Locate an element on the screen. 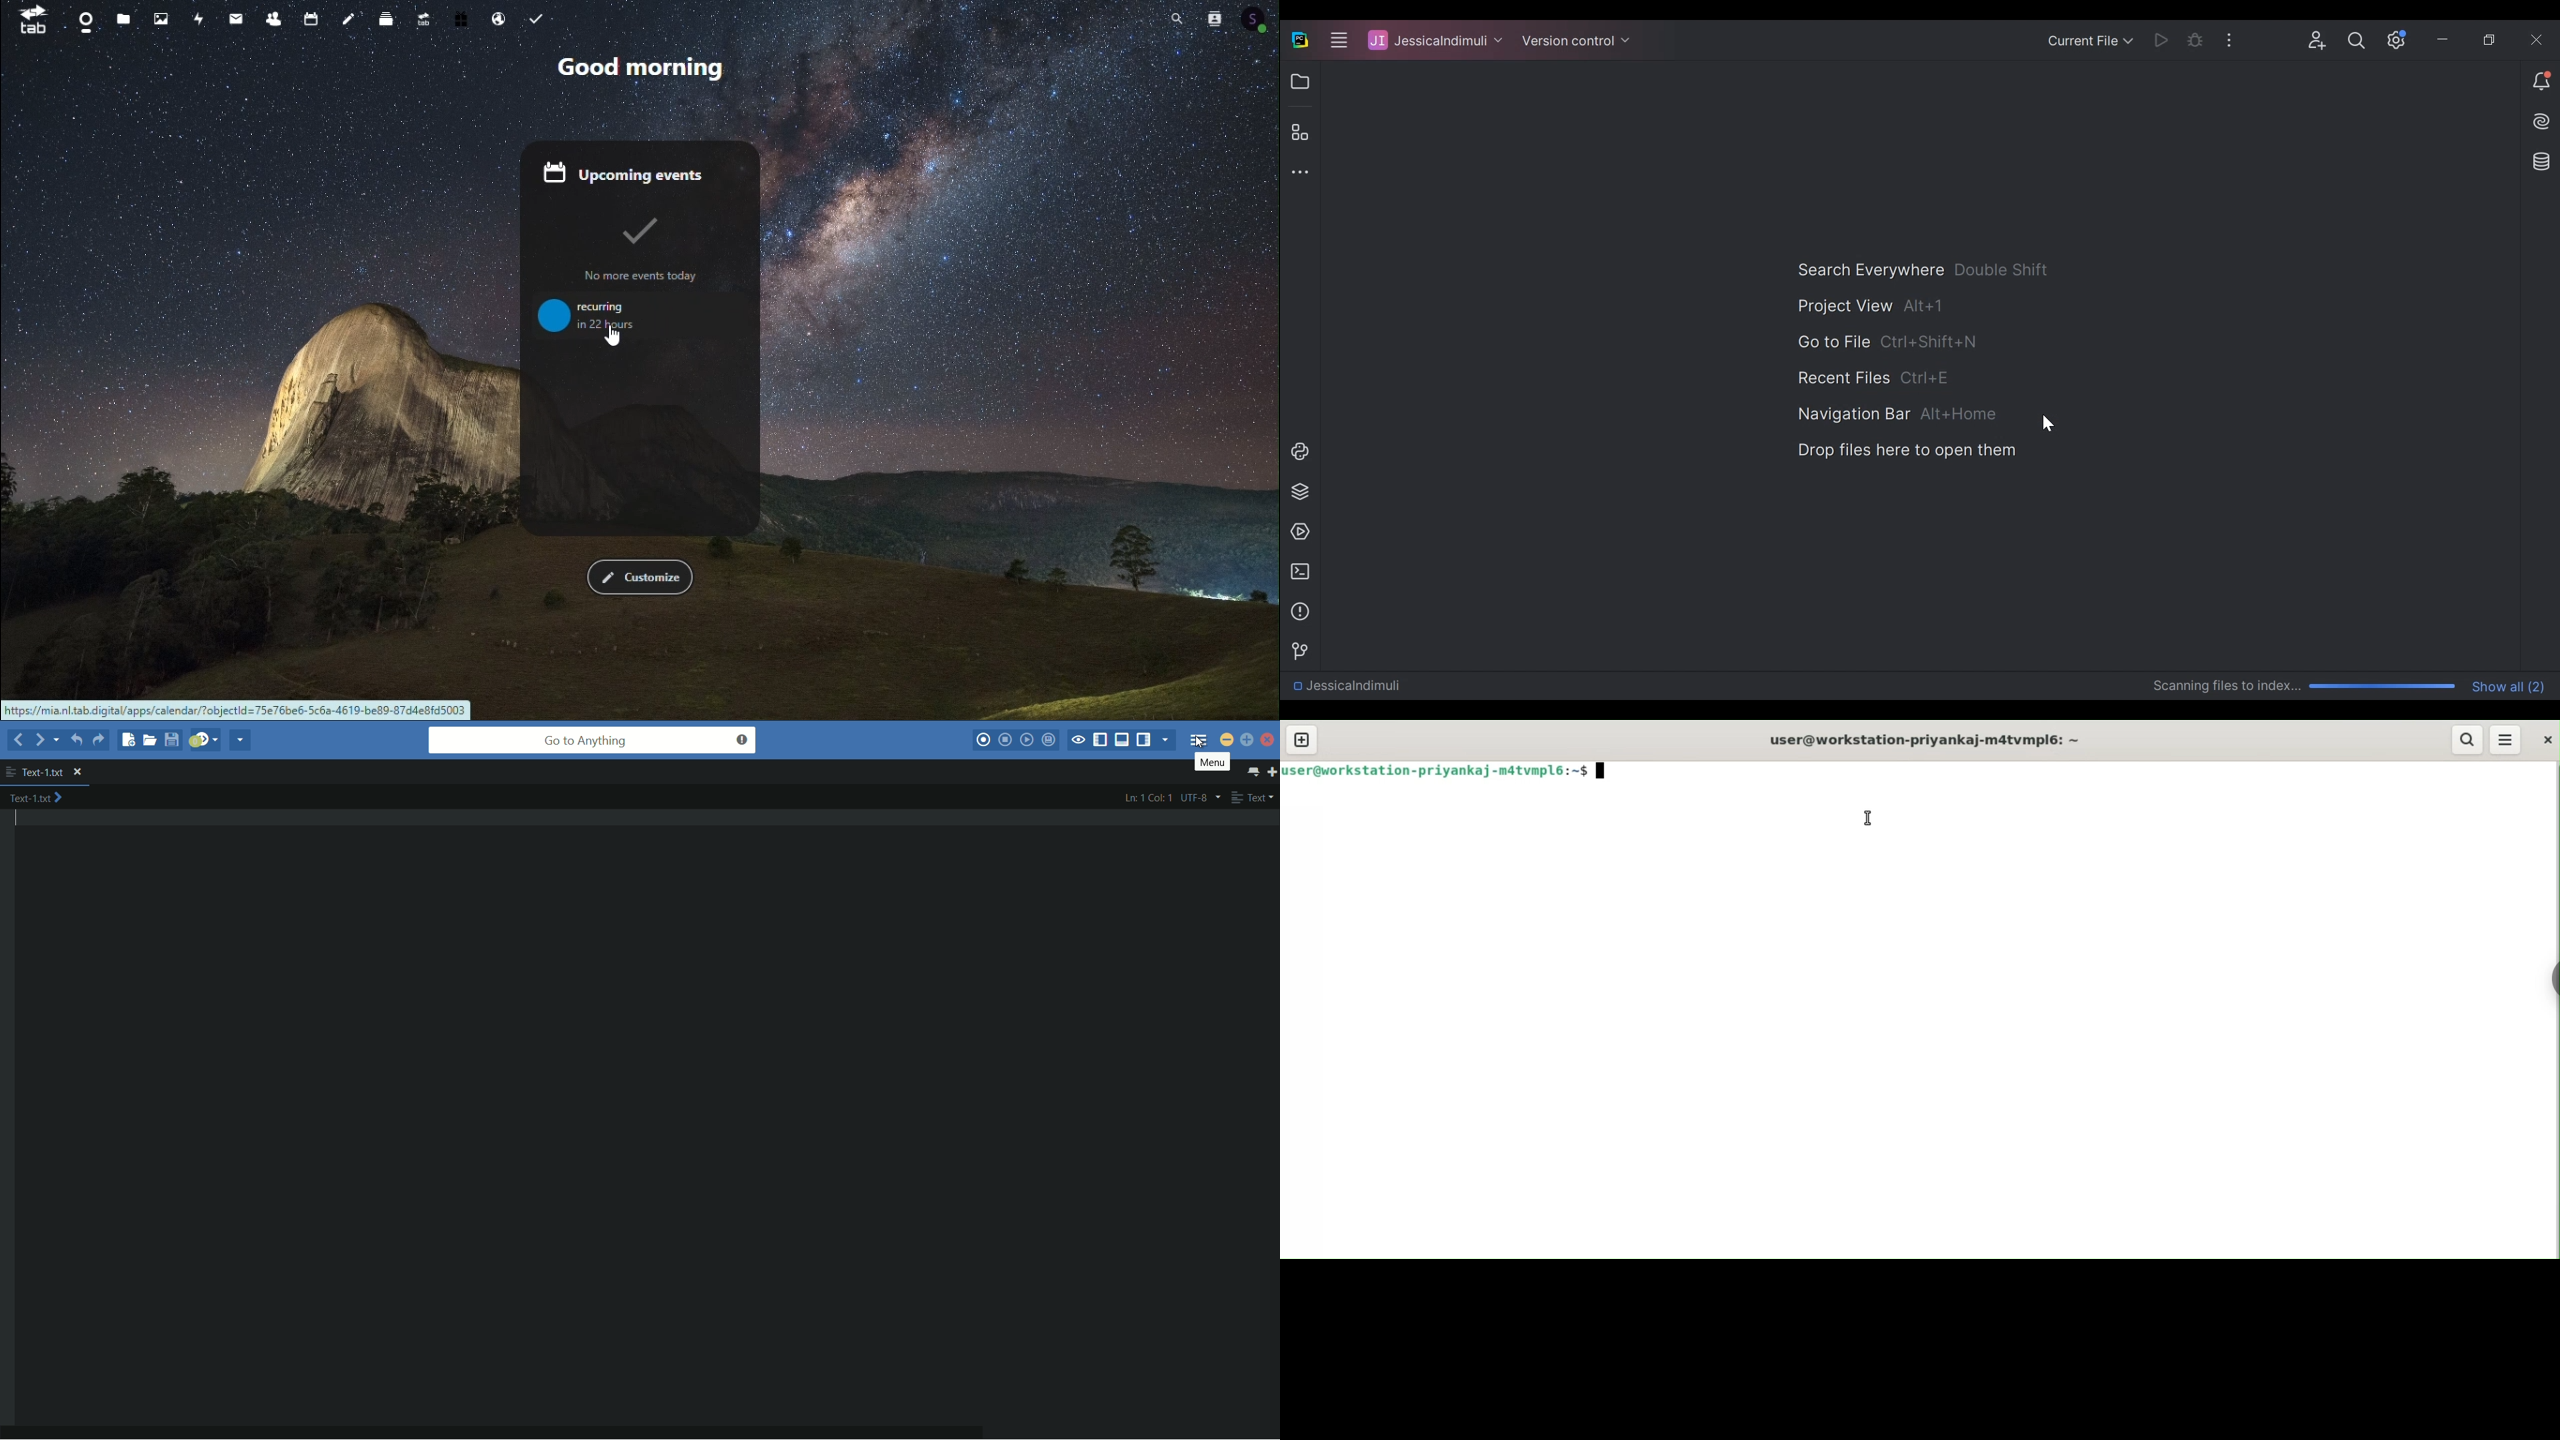  Weblink is located at coordinates (237, 709).